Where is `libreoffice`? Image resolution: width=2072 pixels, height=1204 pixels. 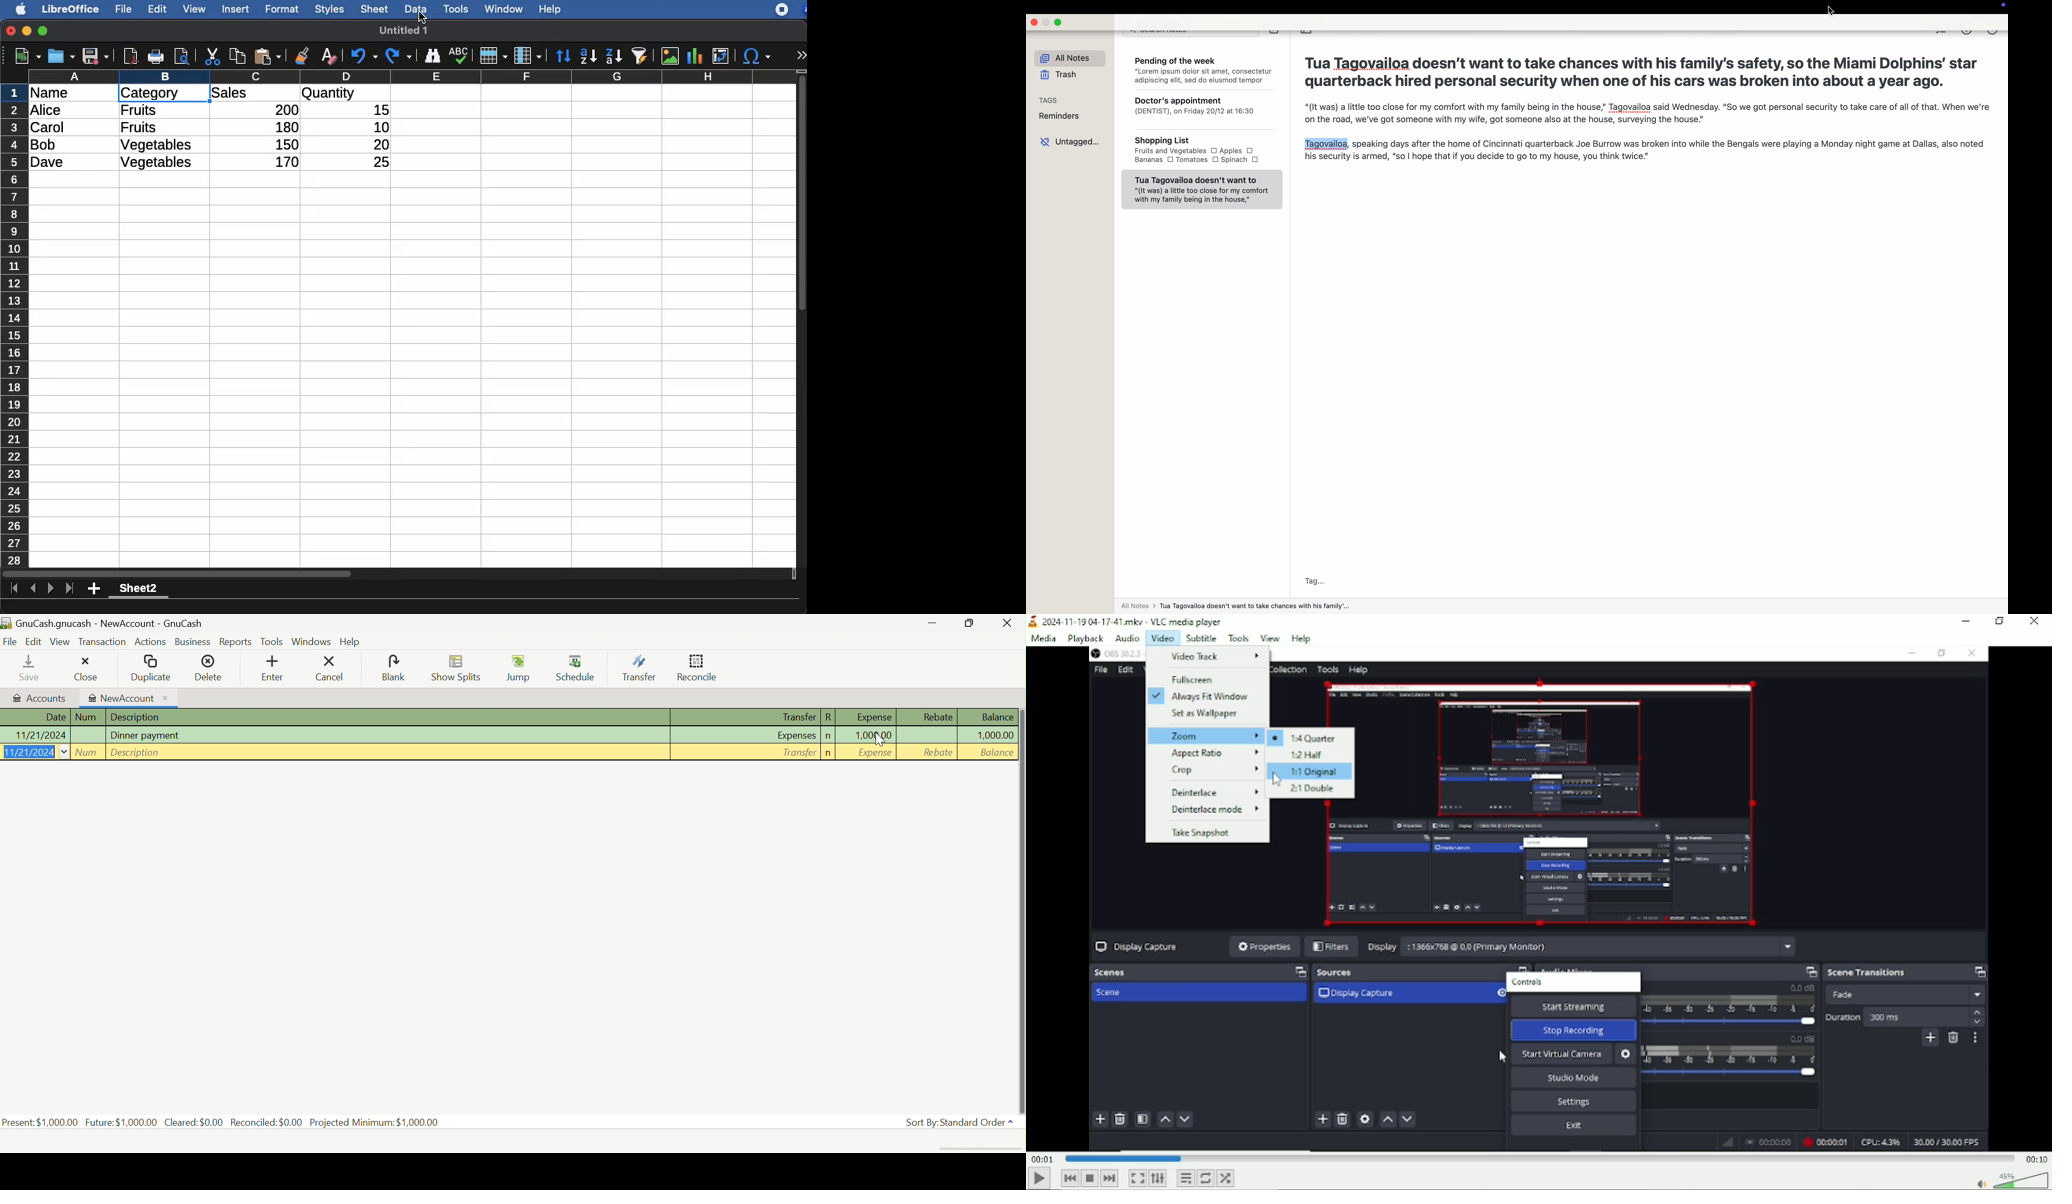 libreoffice is located at coordinates (72, 9).